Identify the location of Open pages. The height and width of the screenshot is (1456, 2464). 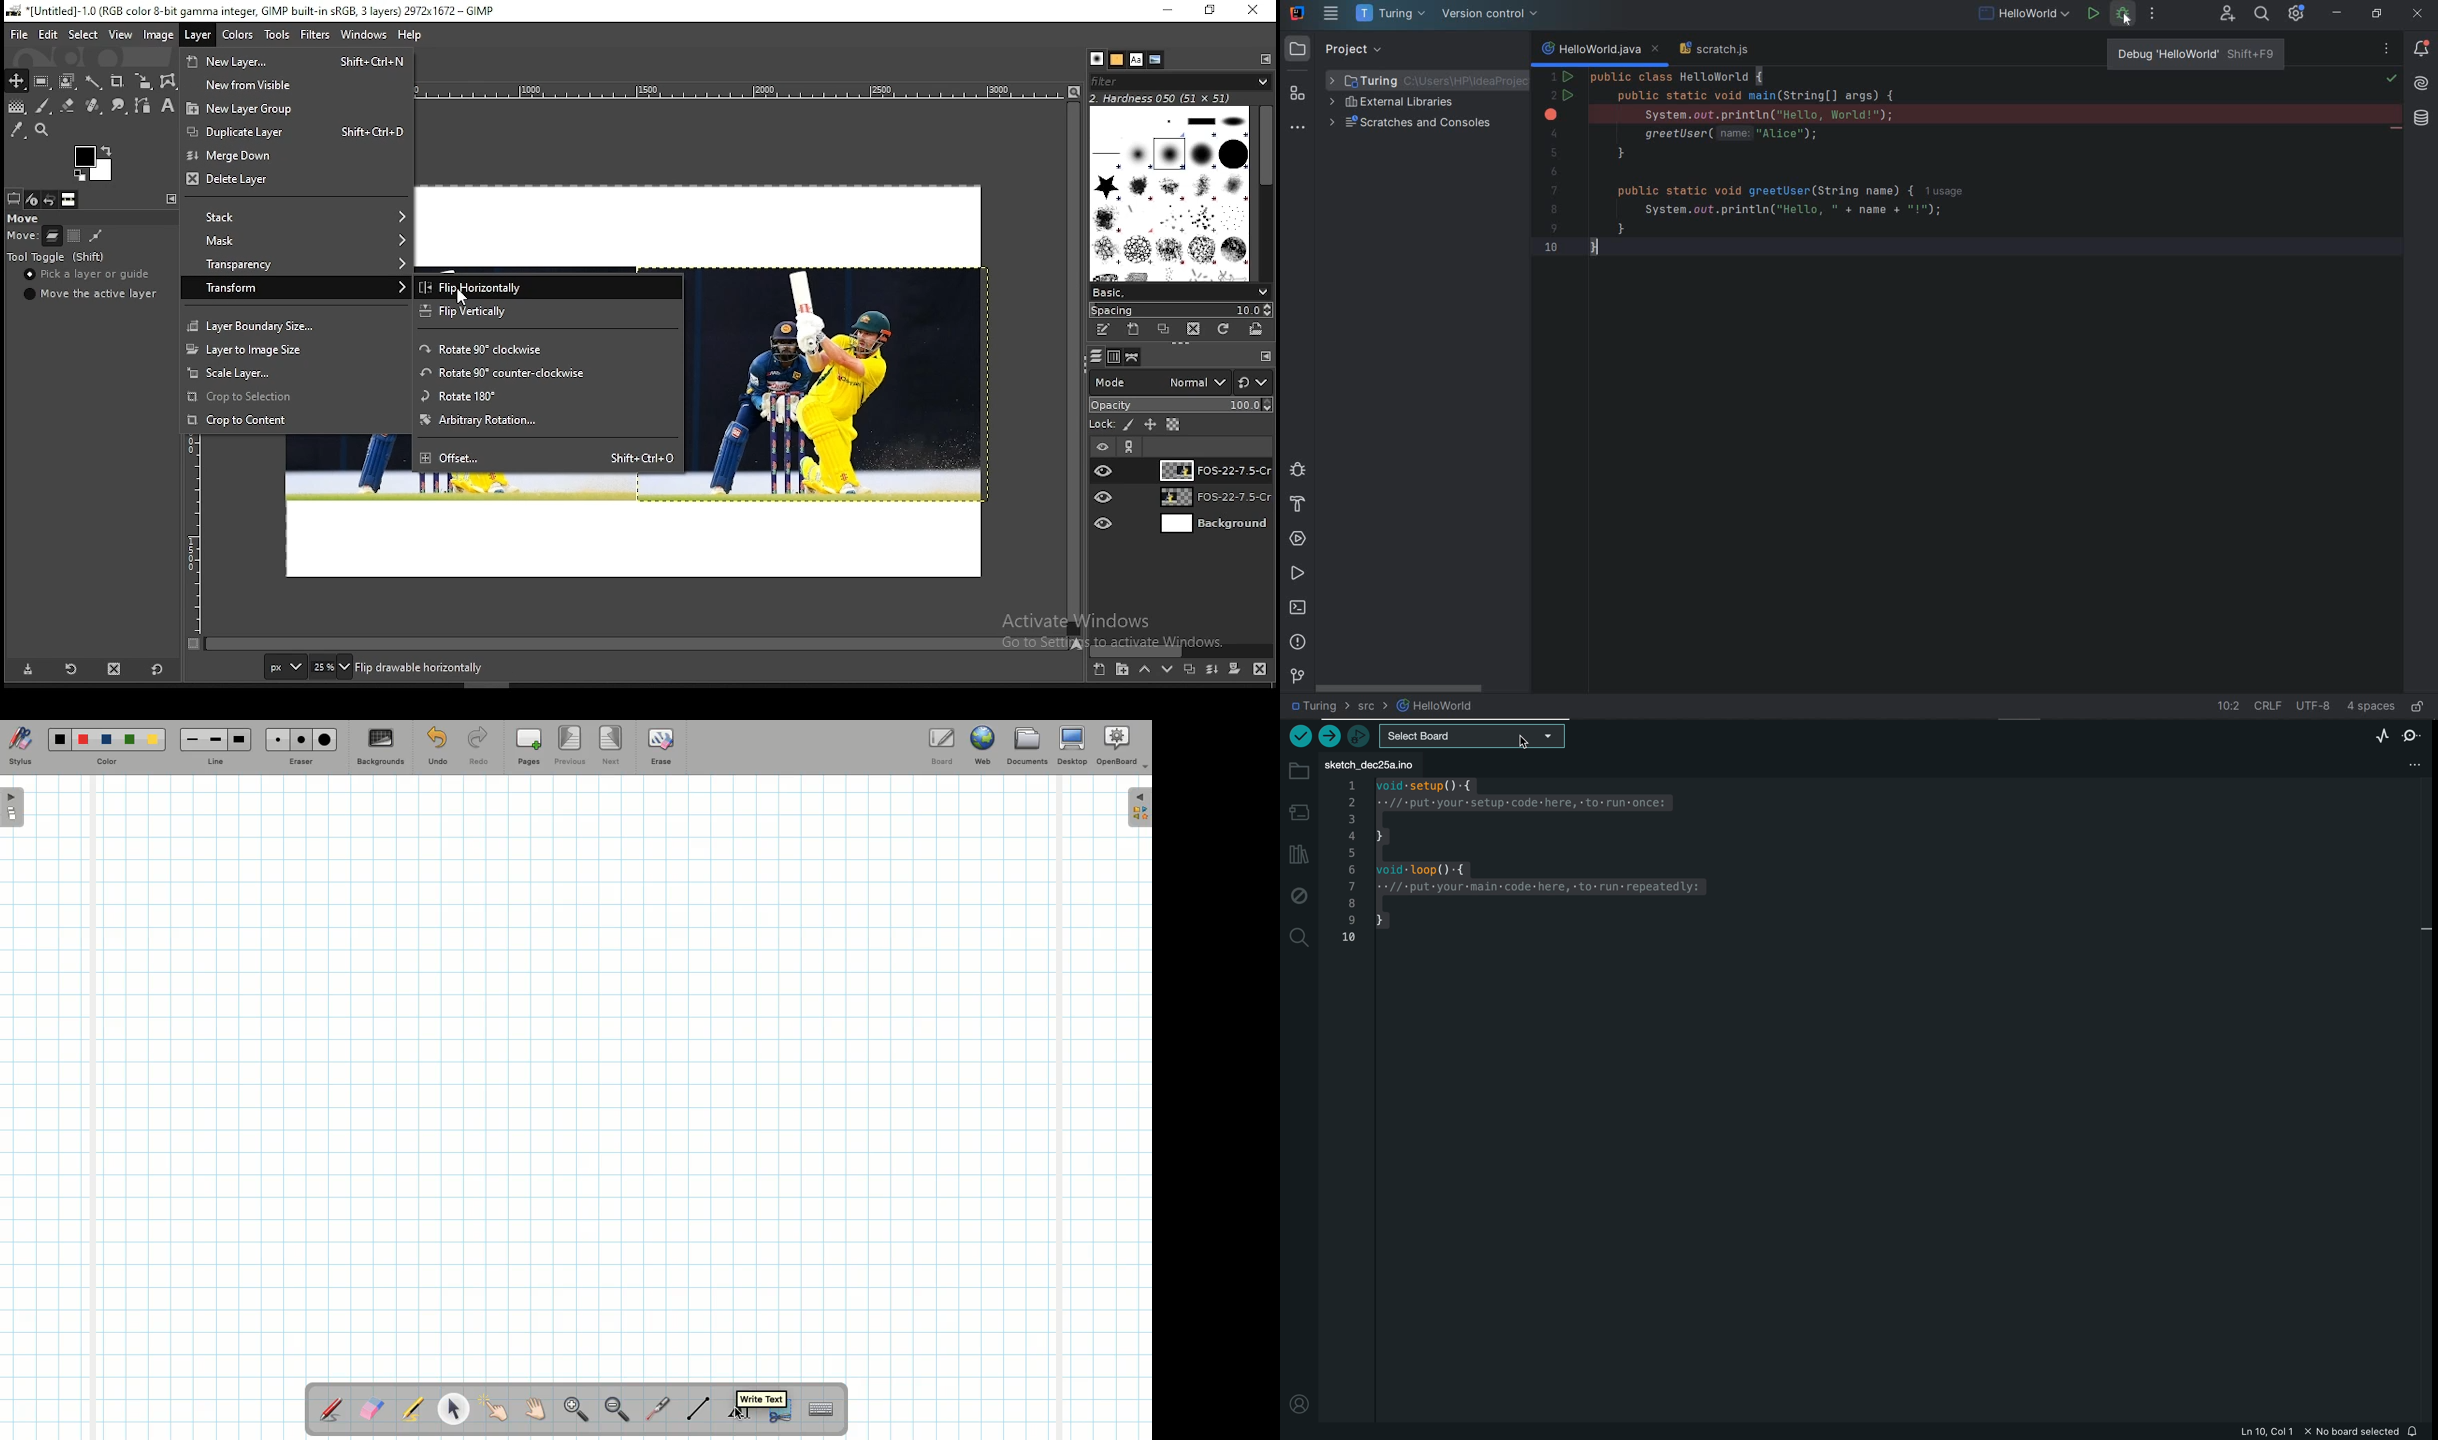
(14, 806).